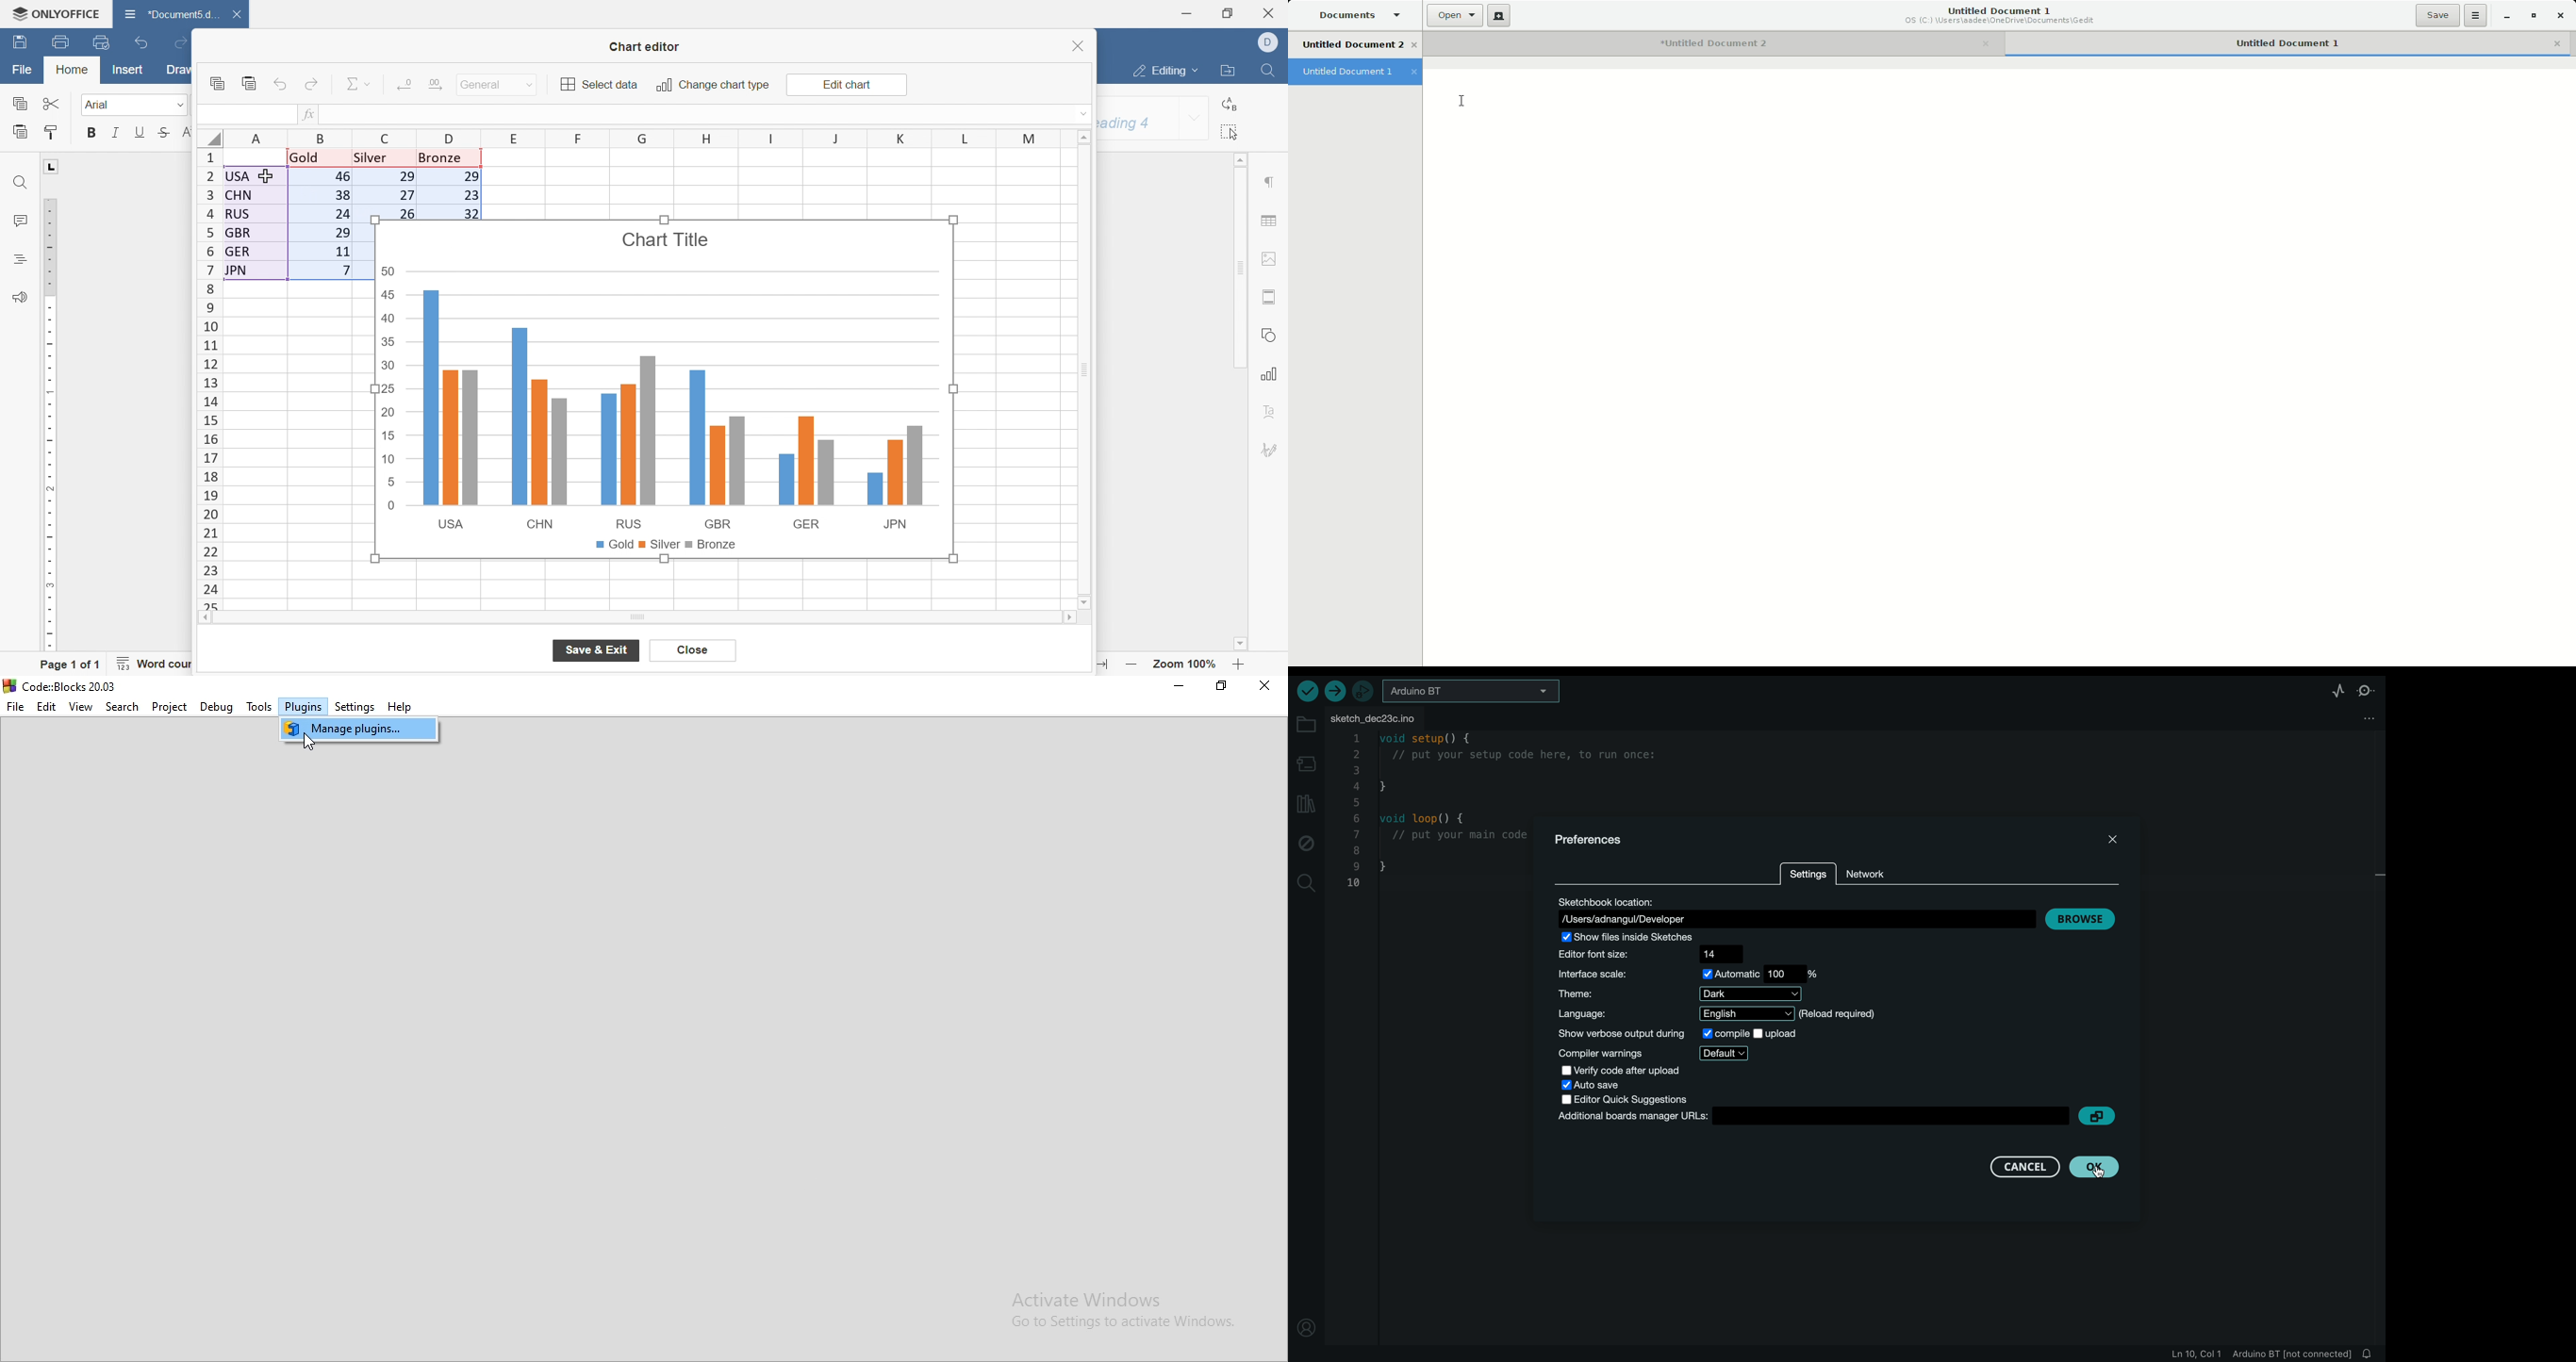 The height and width of the screenshot is (1372, 2576). I want to click on copy, so click(217, 83).